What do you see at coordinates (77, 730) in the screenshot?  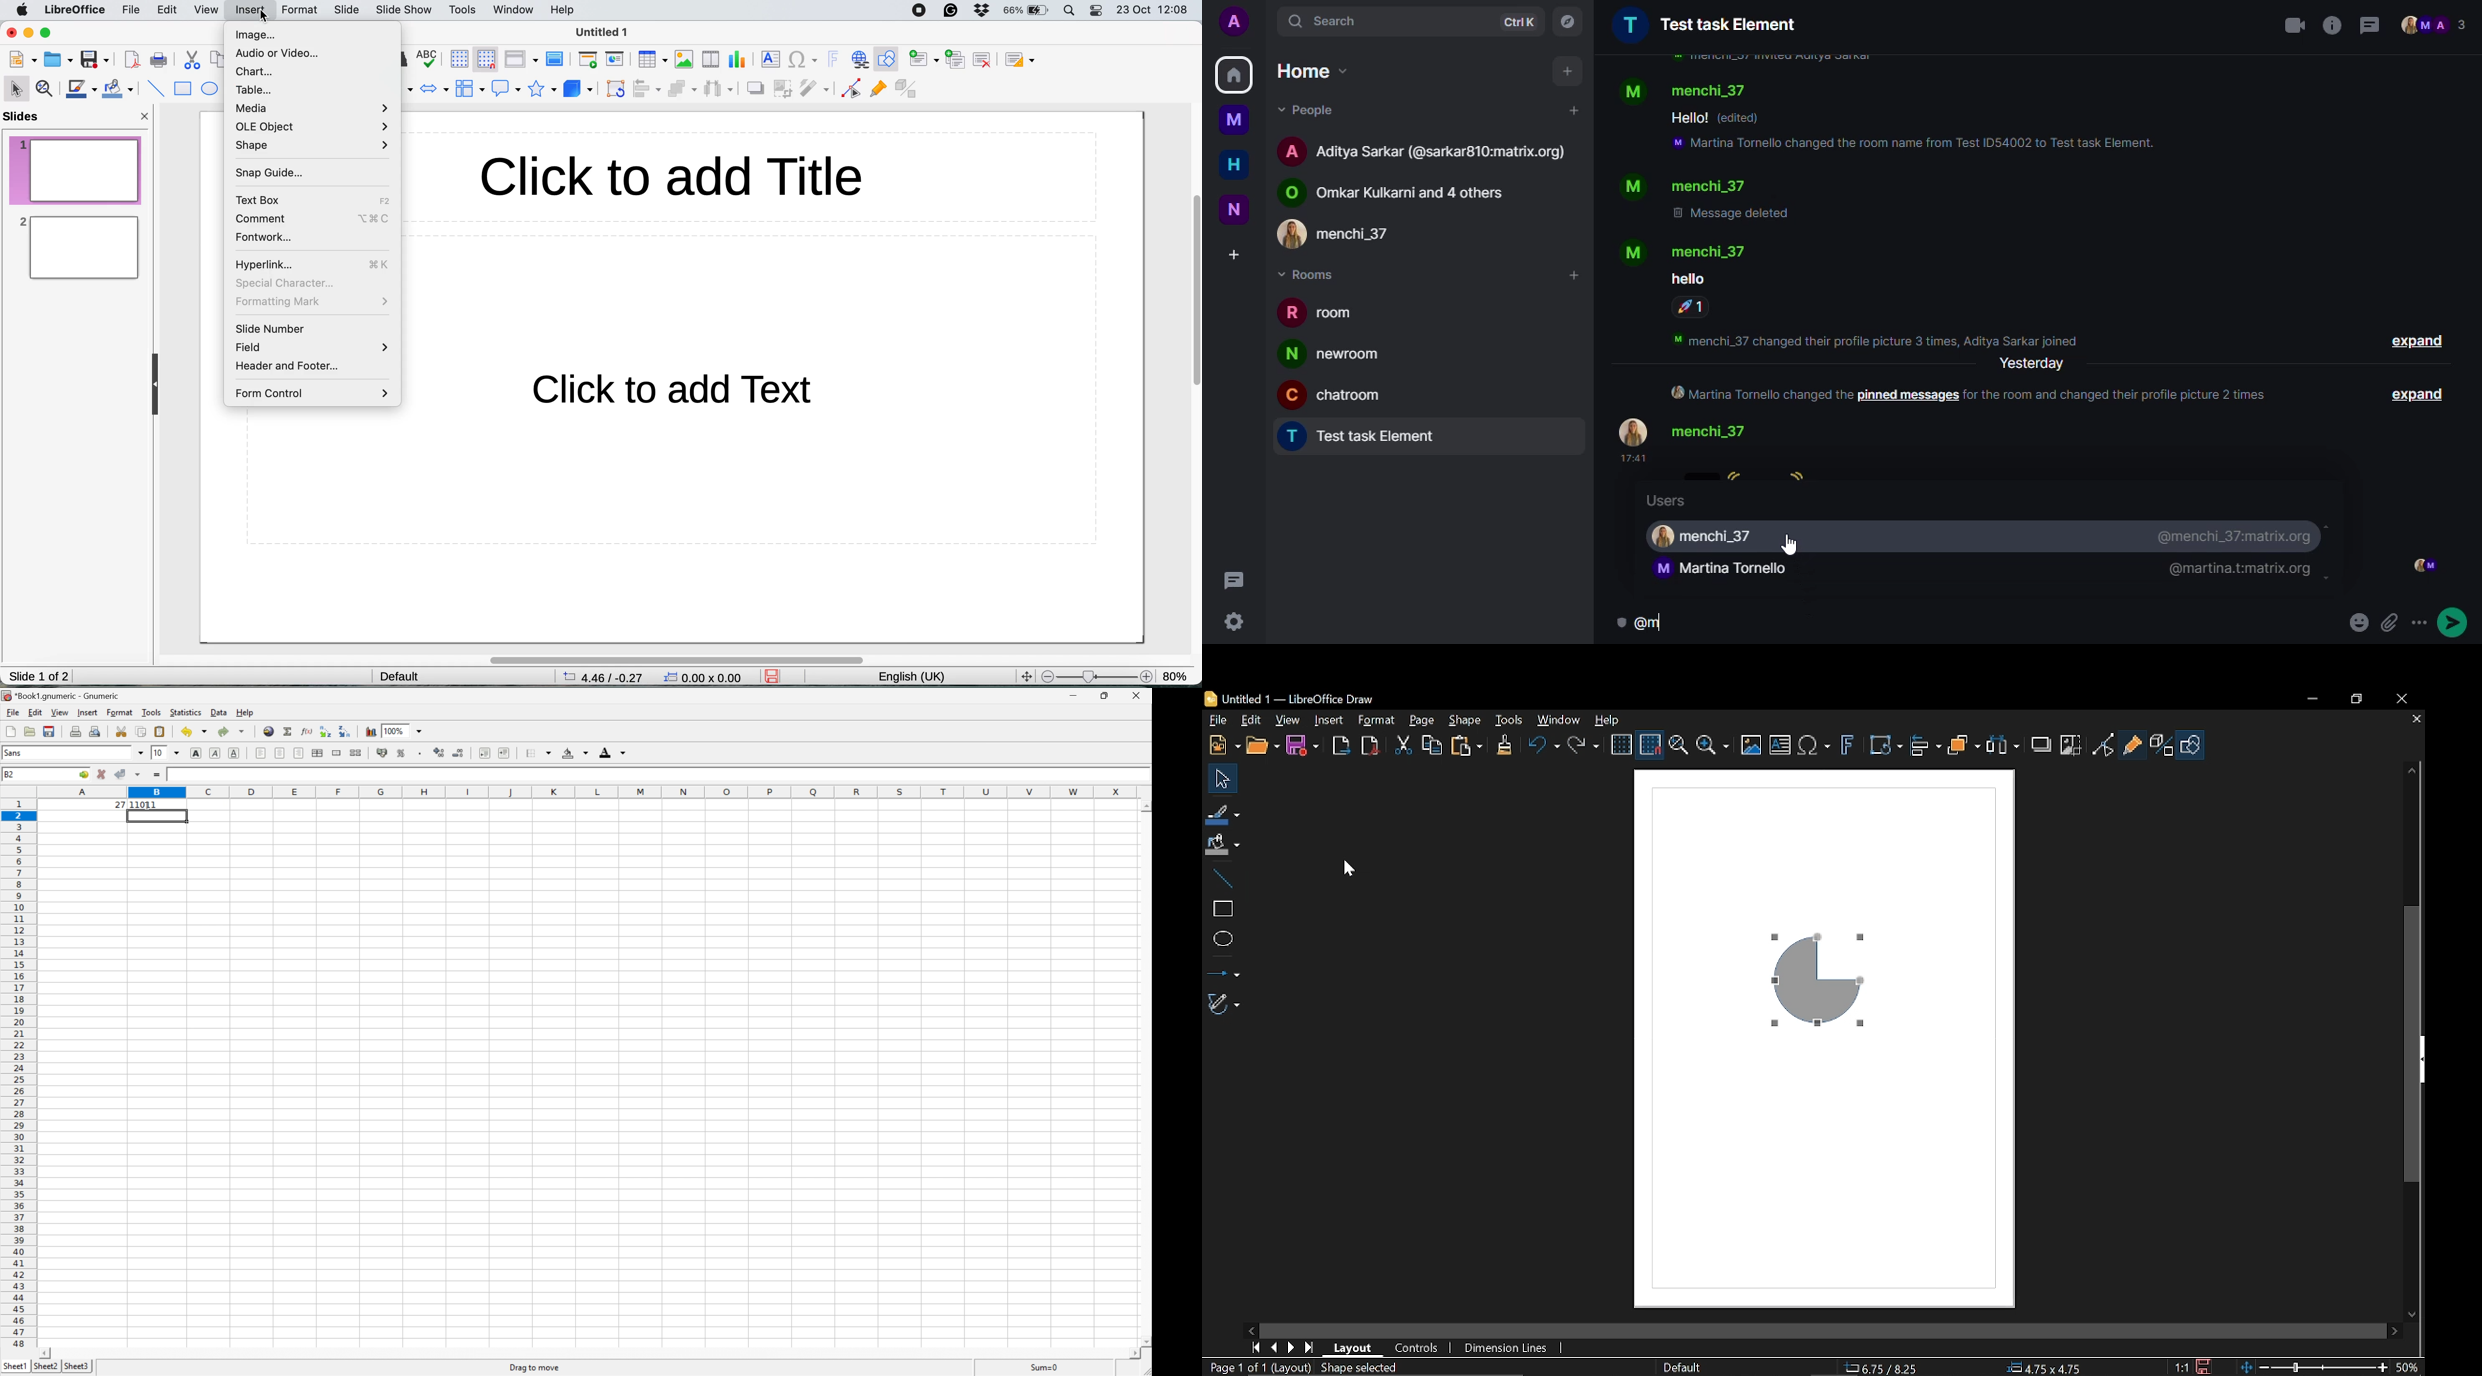 I see `Print current file` at bounding box center [77, 730].